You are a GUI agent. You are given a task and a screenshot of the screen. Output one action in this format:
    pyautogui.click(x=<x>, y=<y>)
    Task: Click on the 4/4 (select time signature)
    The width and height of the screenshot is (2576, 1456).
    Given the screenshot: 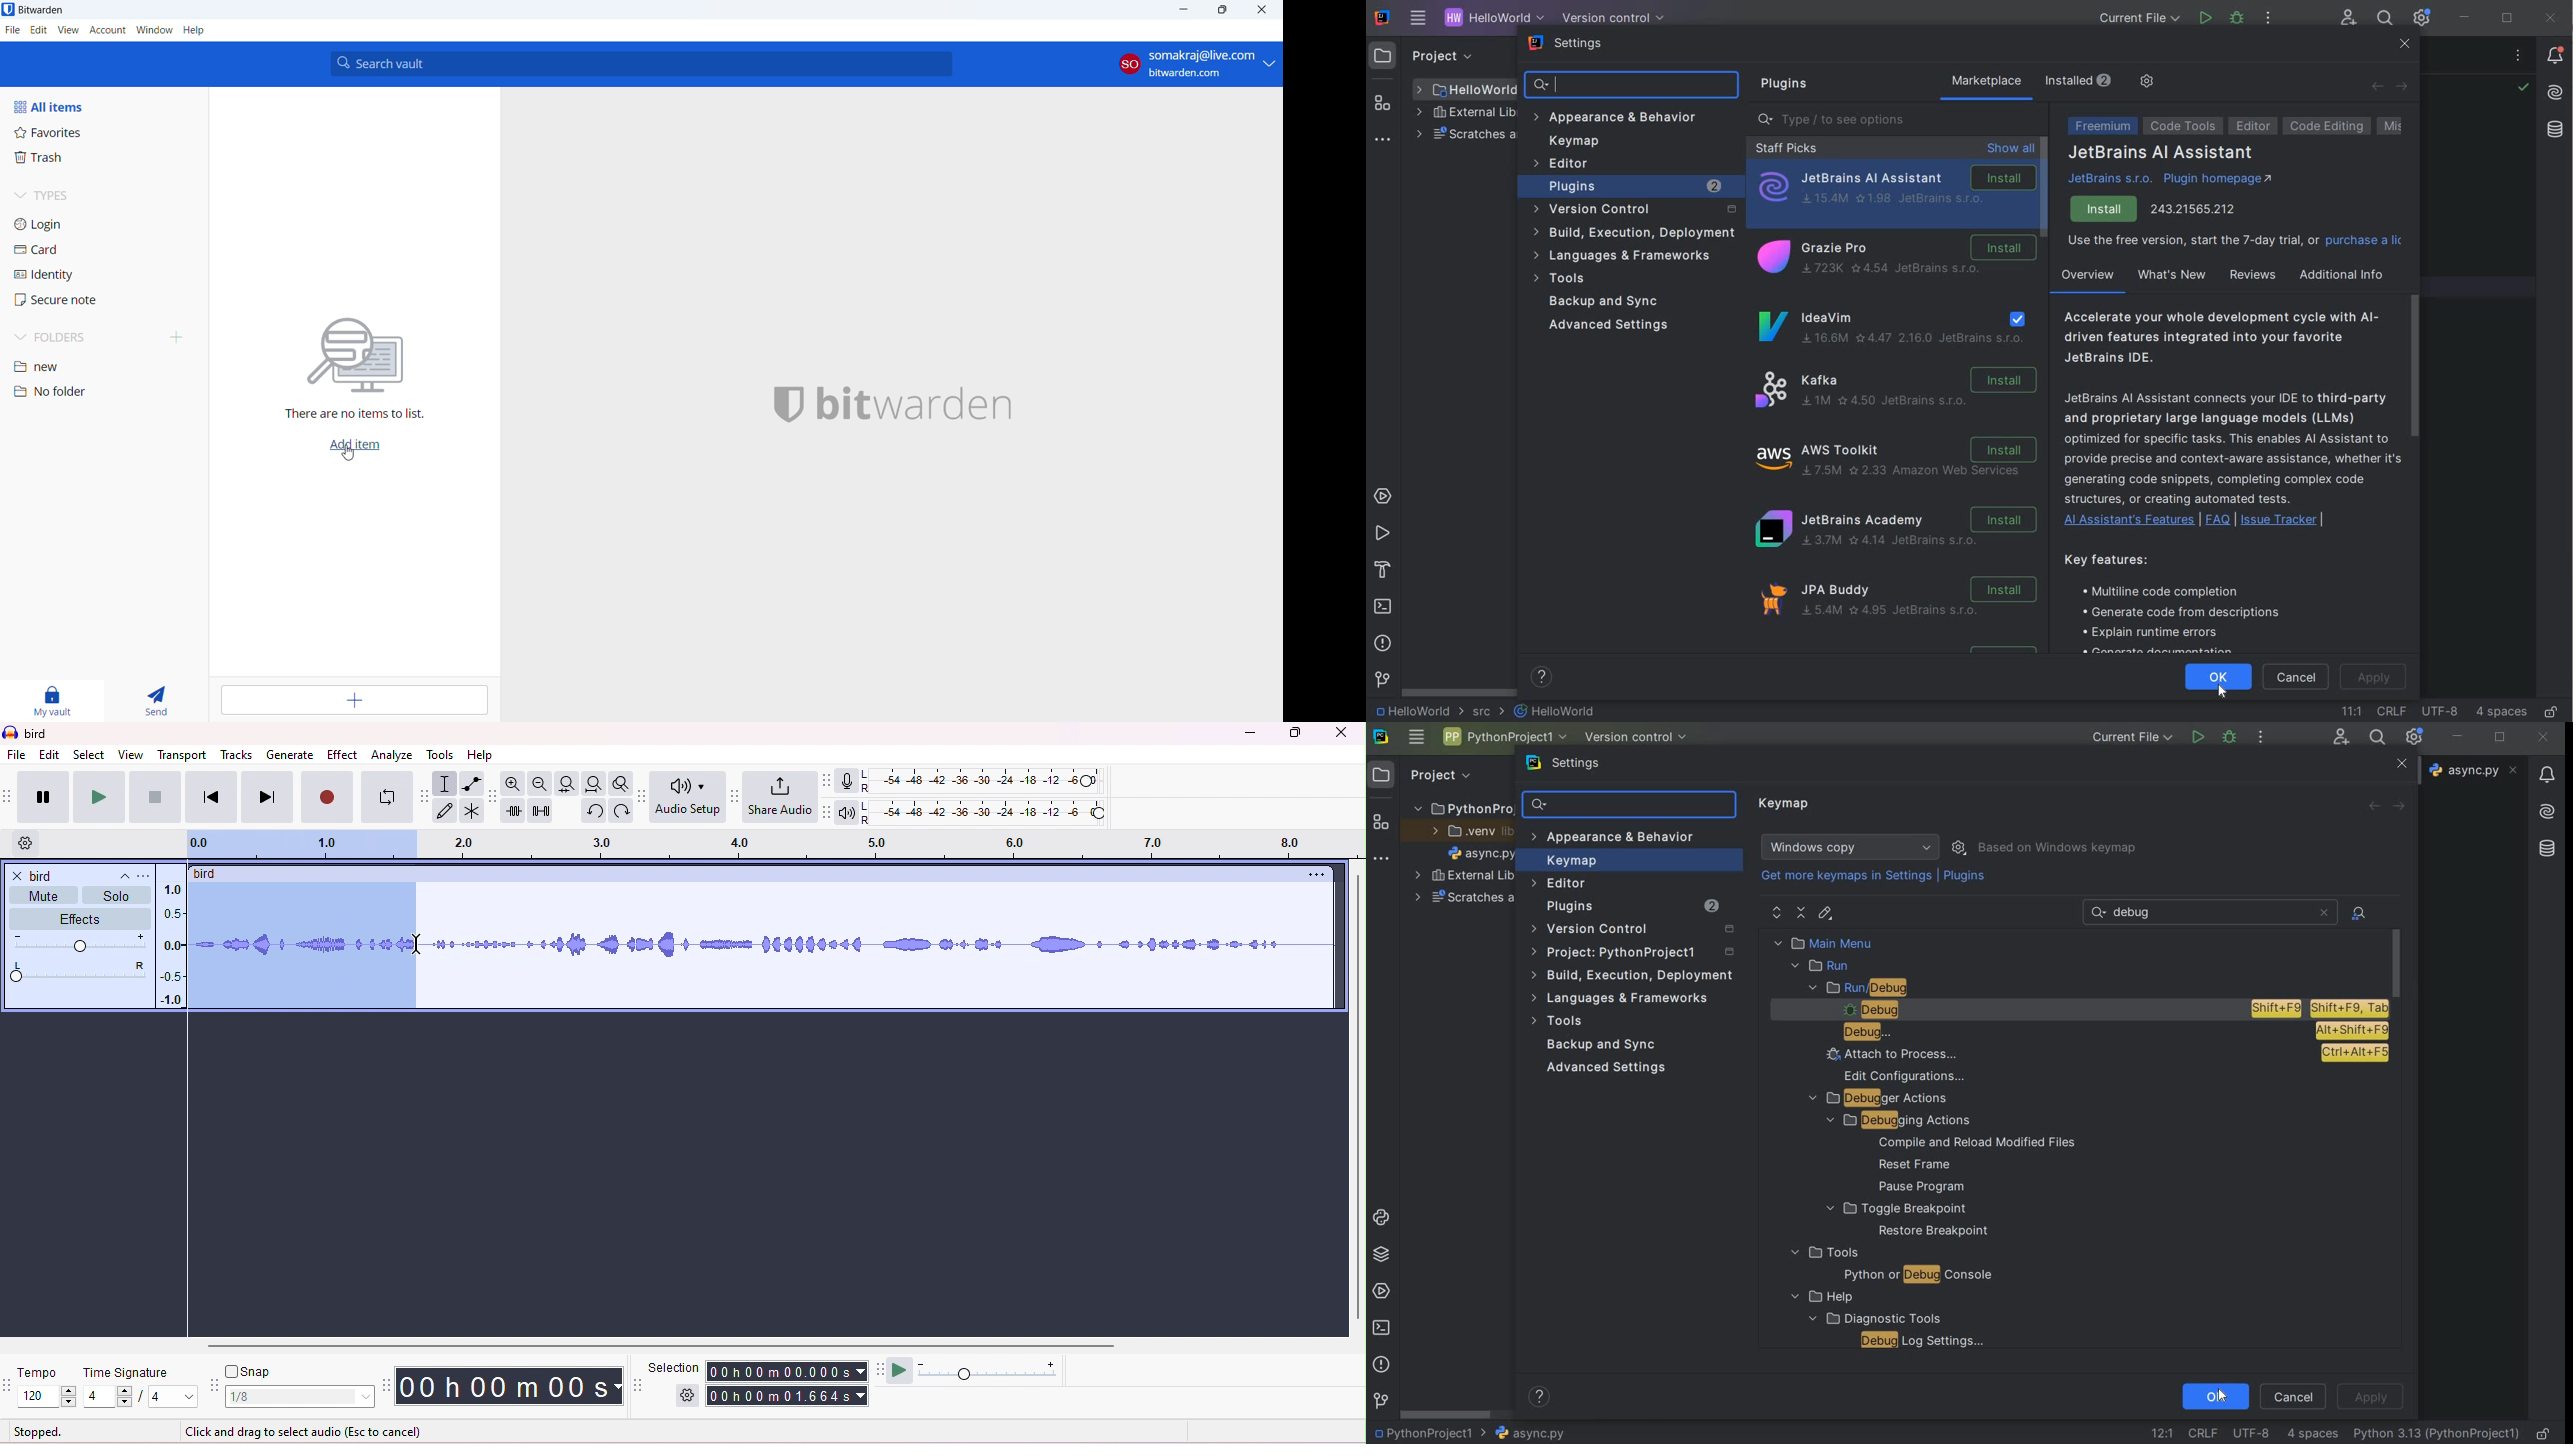 What is the action you would take?
    pyautogui.click(x=140, y=1398)
    